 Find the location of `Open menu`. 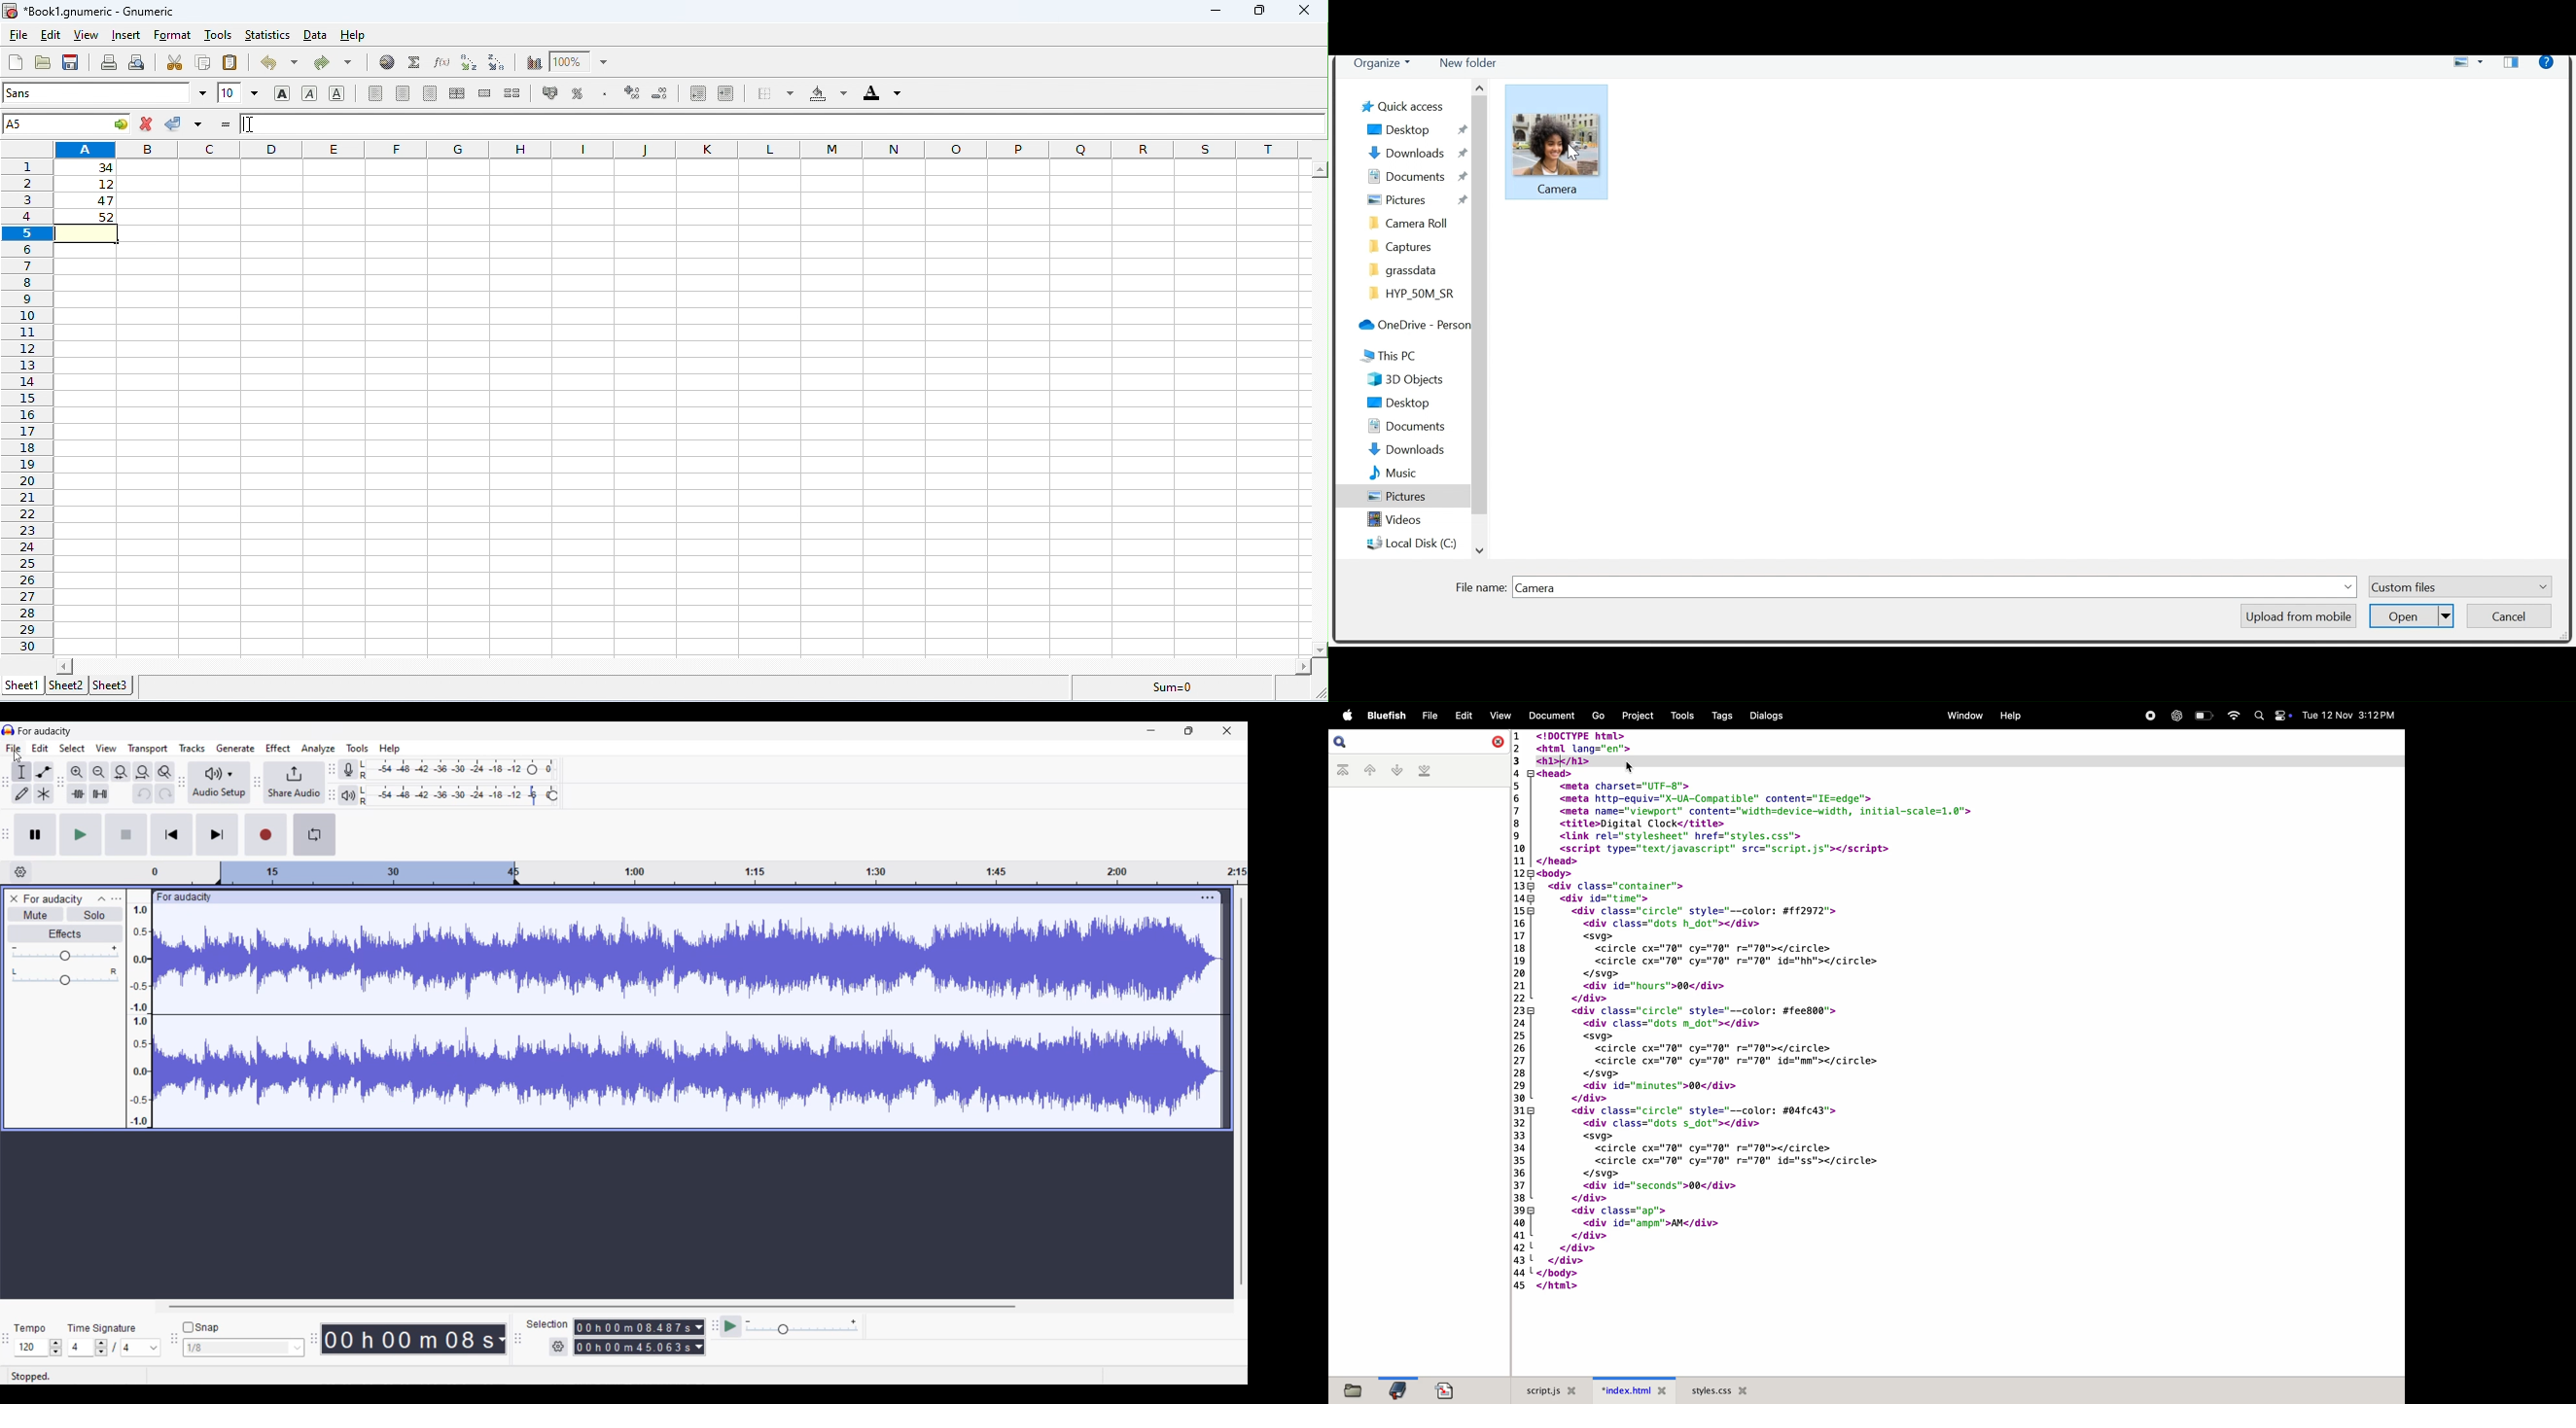

Open menu is located at coordinates (116, 898).